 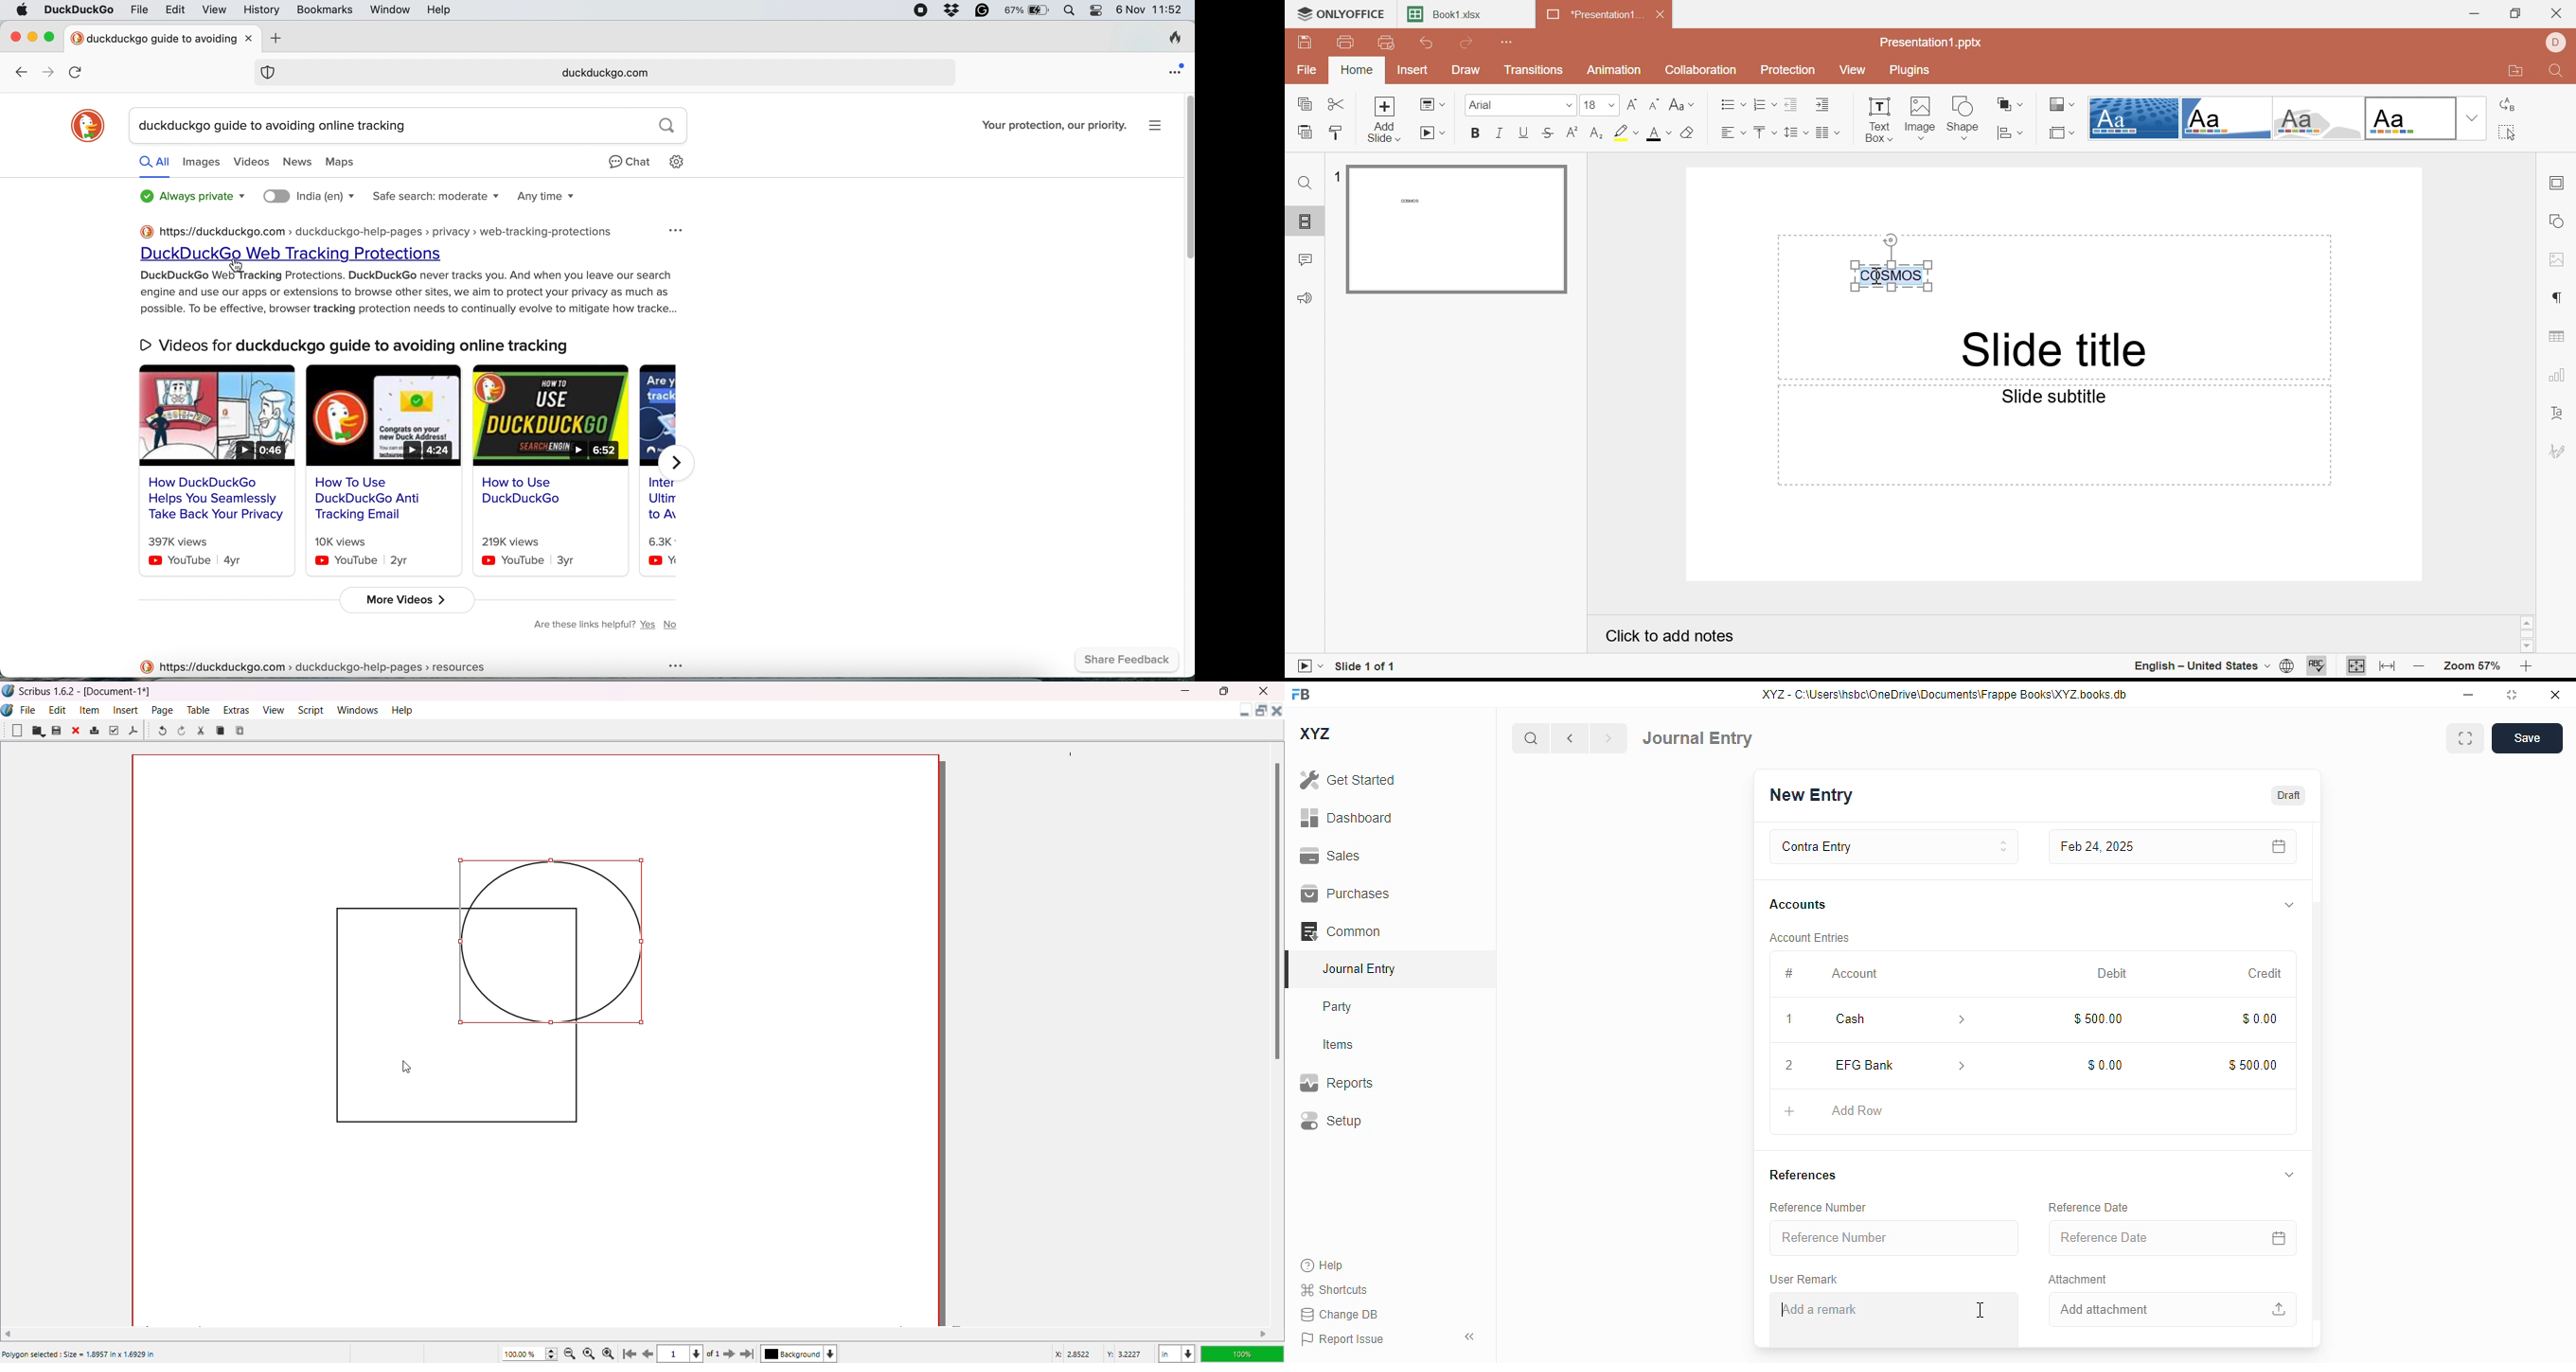 What do you see at coordinates (2275, 847) in the screenshot?
I see `calendar icon` at bounding box center [2275, 847].